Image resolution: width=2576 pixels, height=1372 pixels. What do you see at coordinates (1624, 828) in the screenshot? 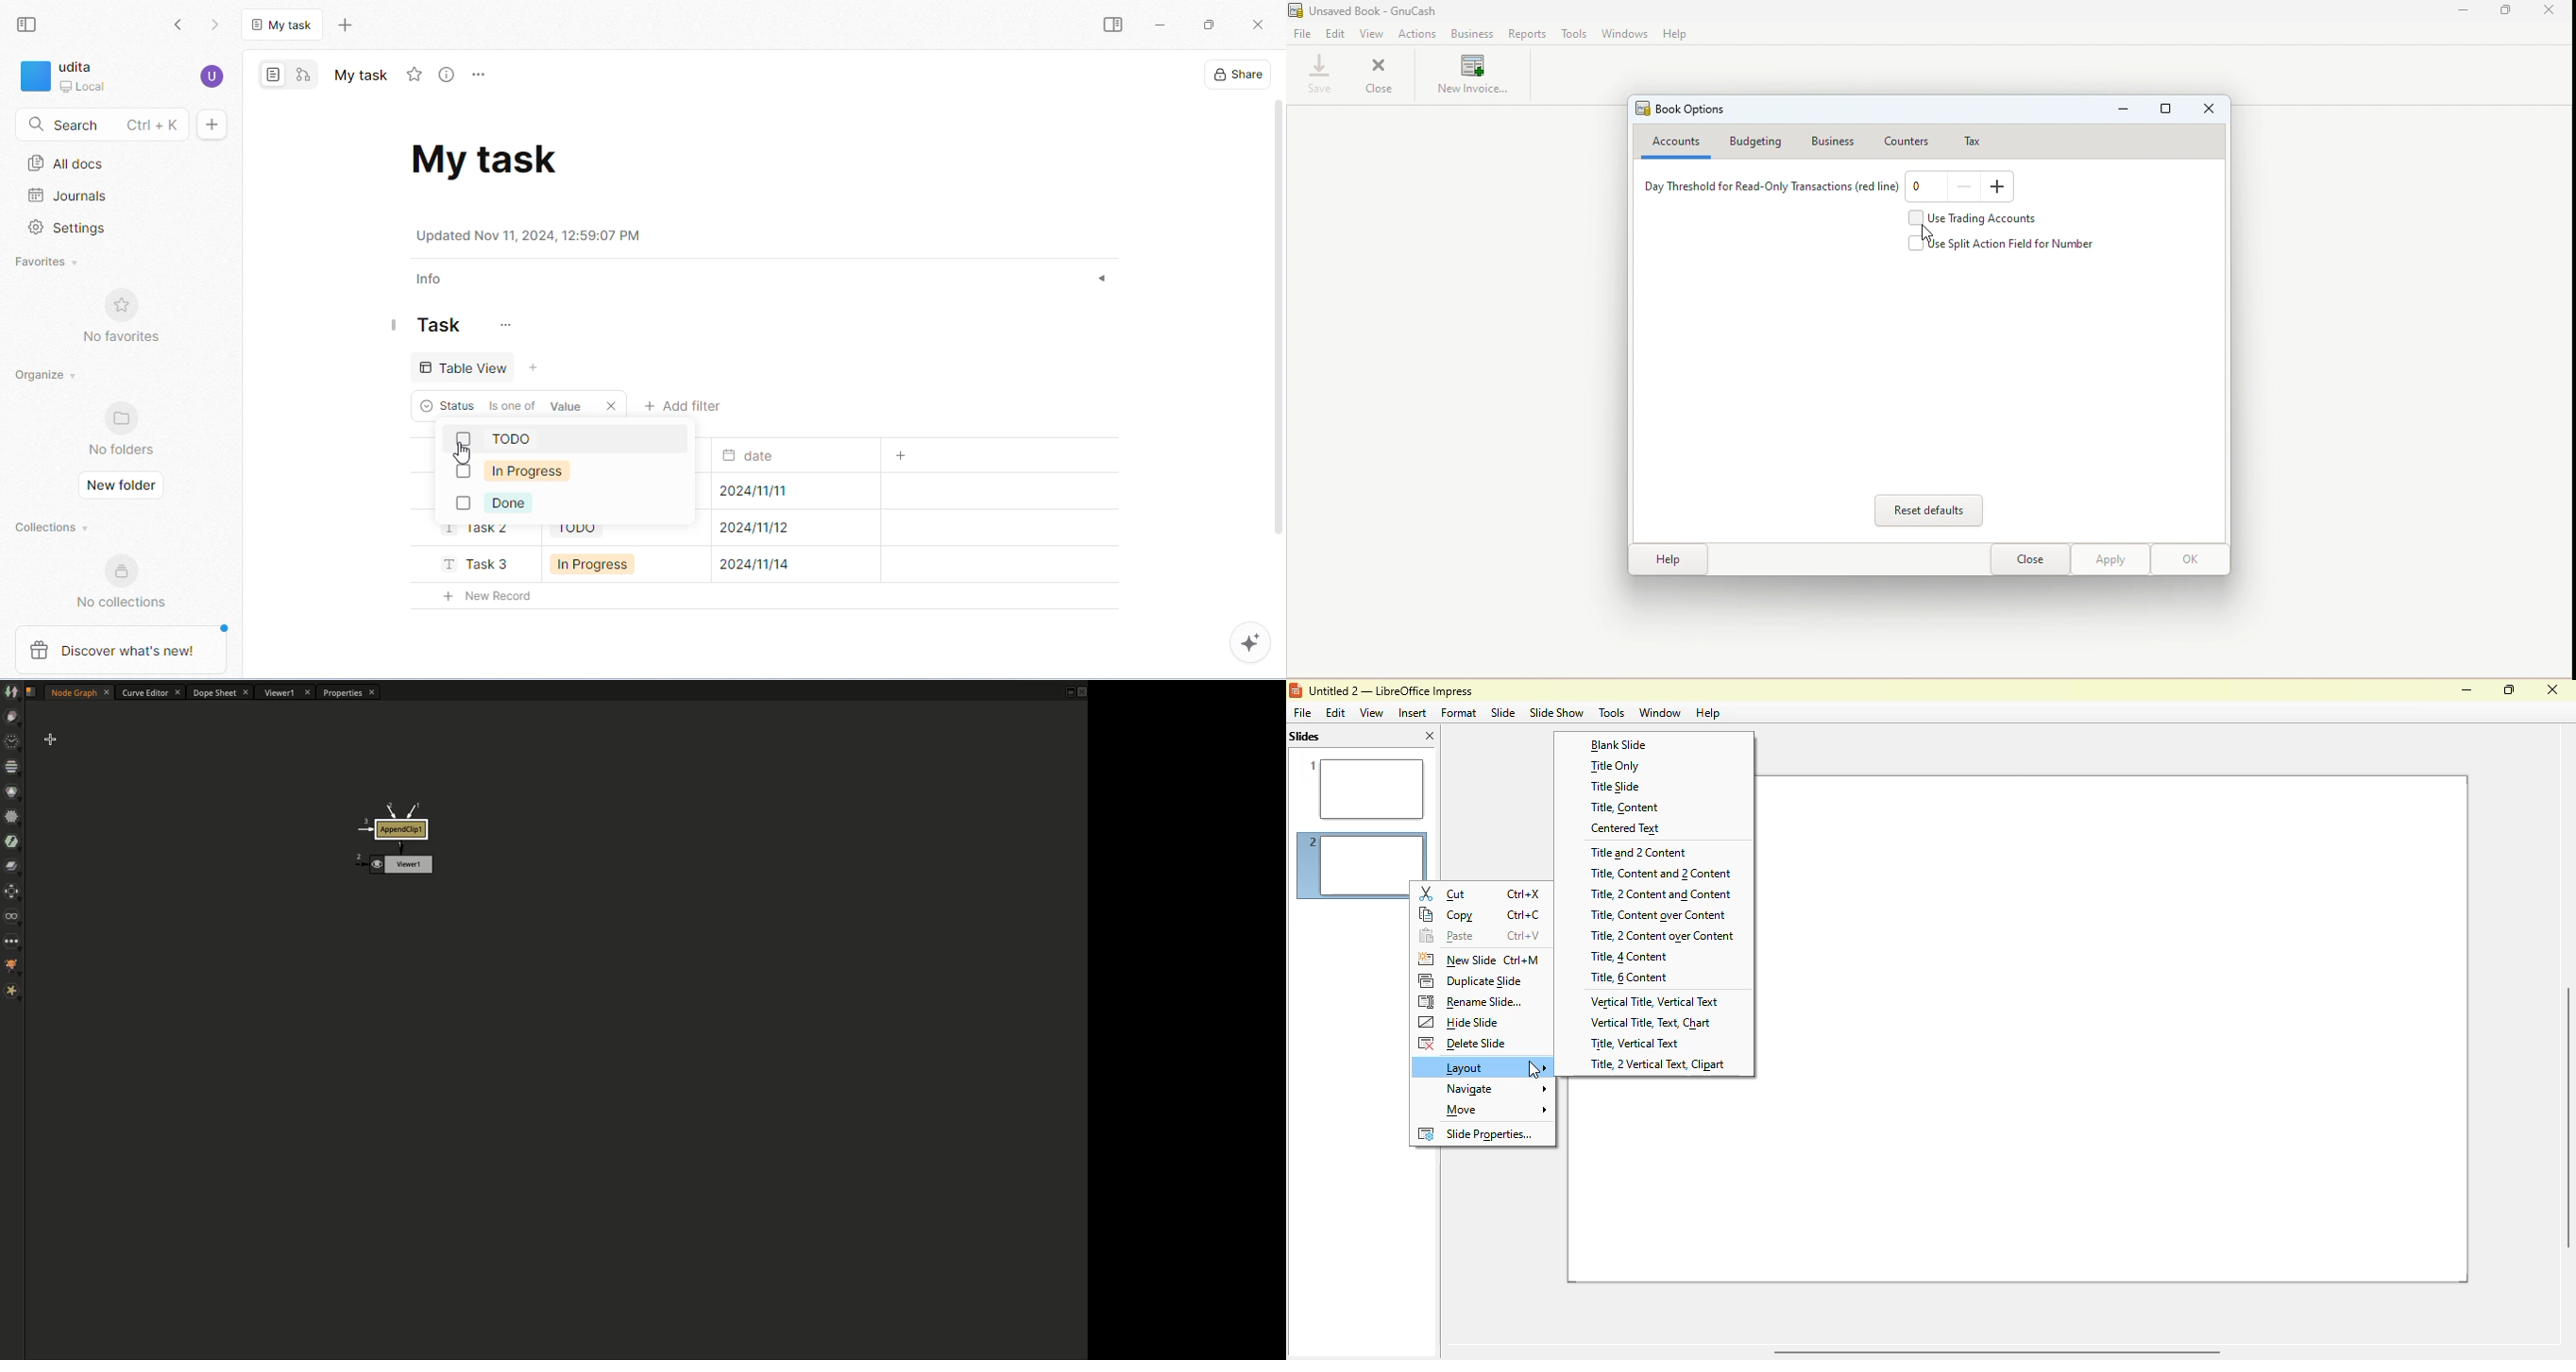
I see `centered text` at bounding box center [1624, 828].